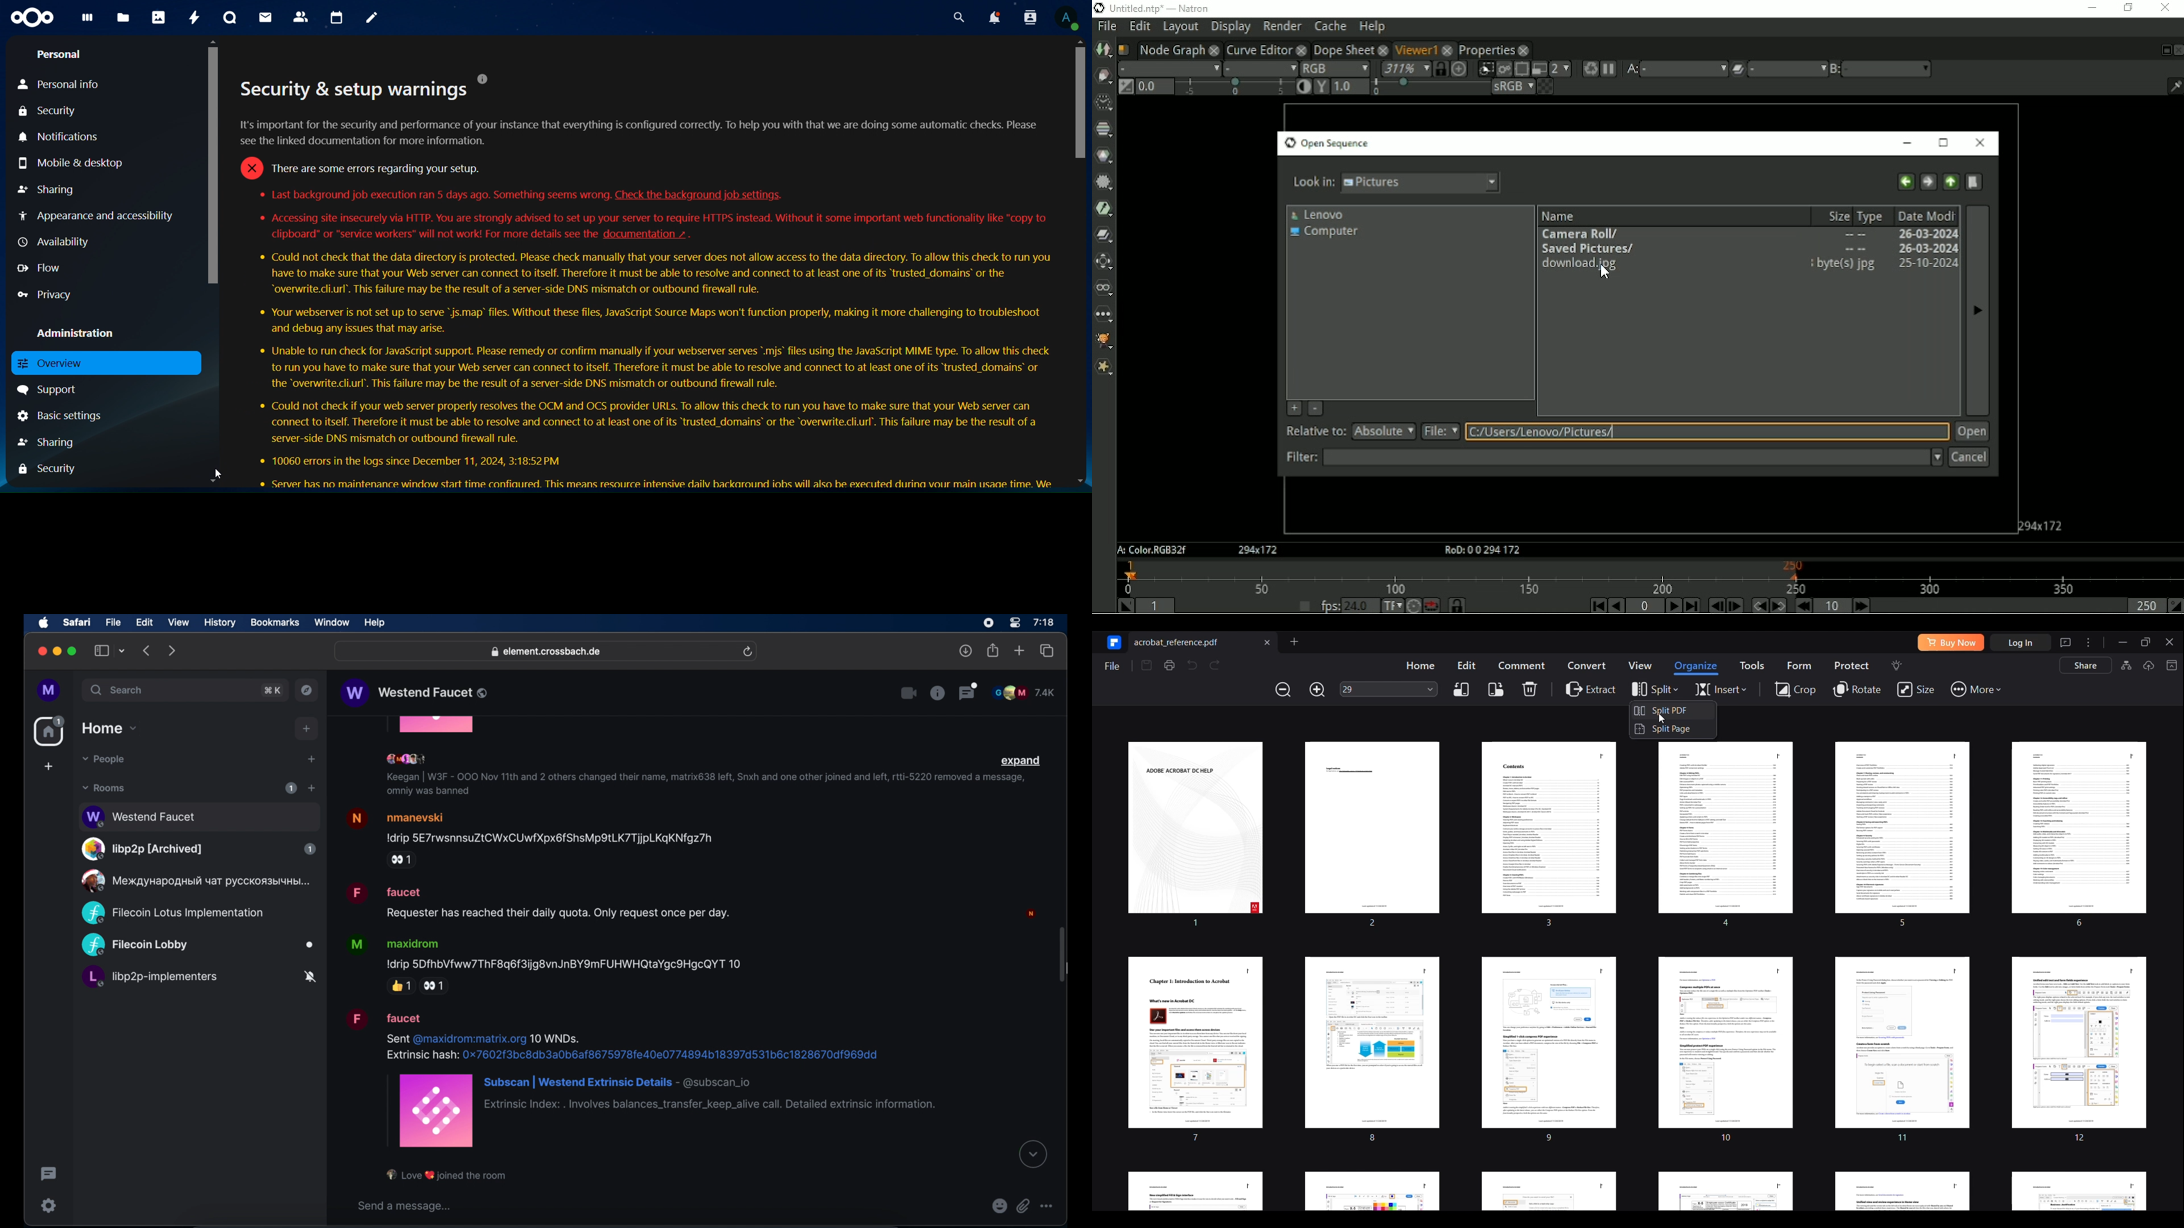 This screenshot has width=2184, height=1232. I want to click on see latest message, so click(1034, 1155).